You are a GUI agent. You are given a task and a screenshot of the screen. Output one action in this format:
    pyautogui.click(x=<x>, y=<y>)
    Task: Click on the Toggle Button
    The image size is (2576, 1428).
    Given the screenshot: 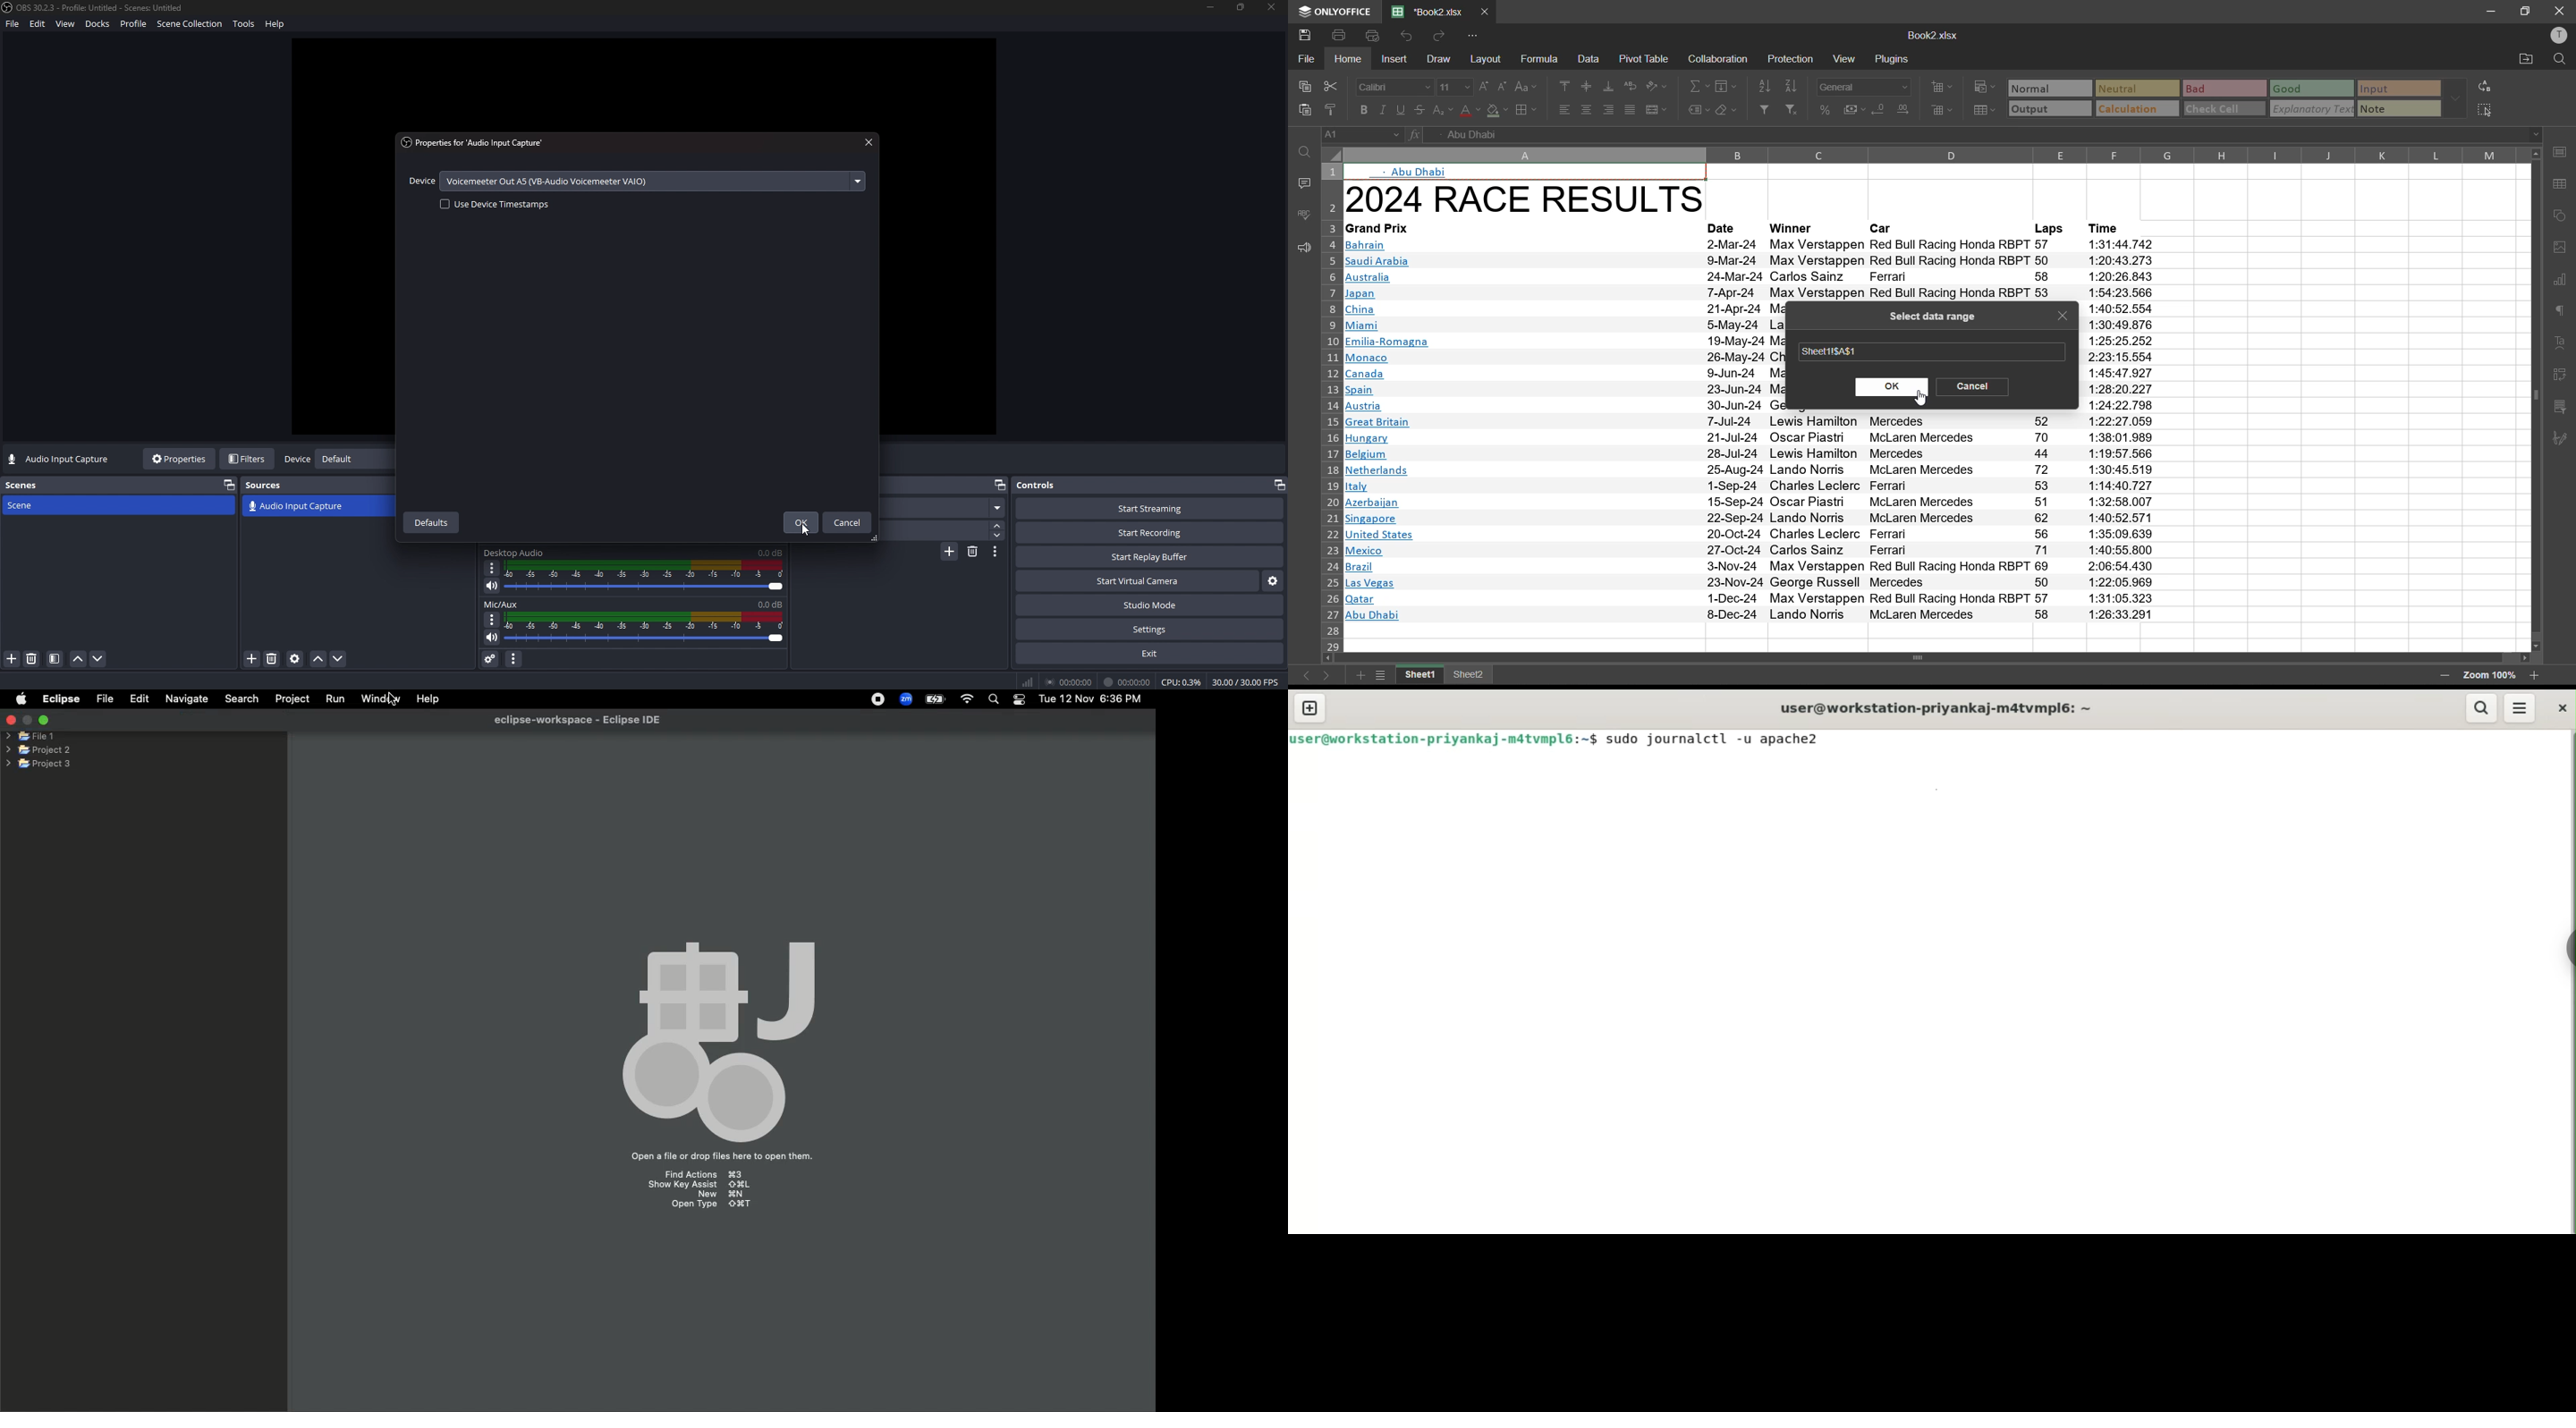 What is the action you would take?
    pyautogui.click(x=2568, y=936)
    